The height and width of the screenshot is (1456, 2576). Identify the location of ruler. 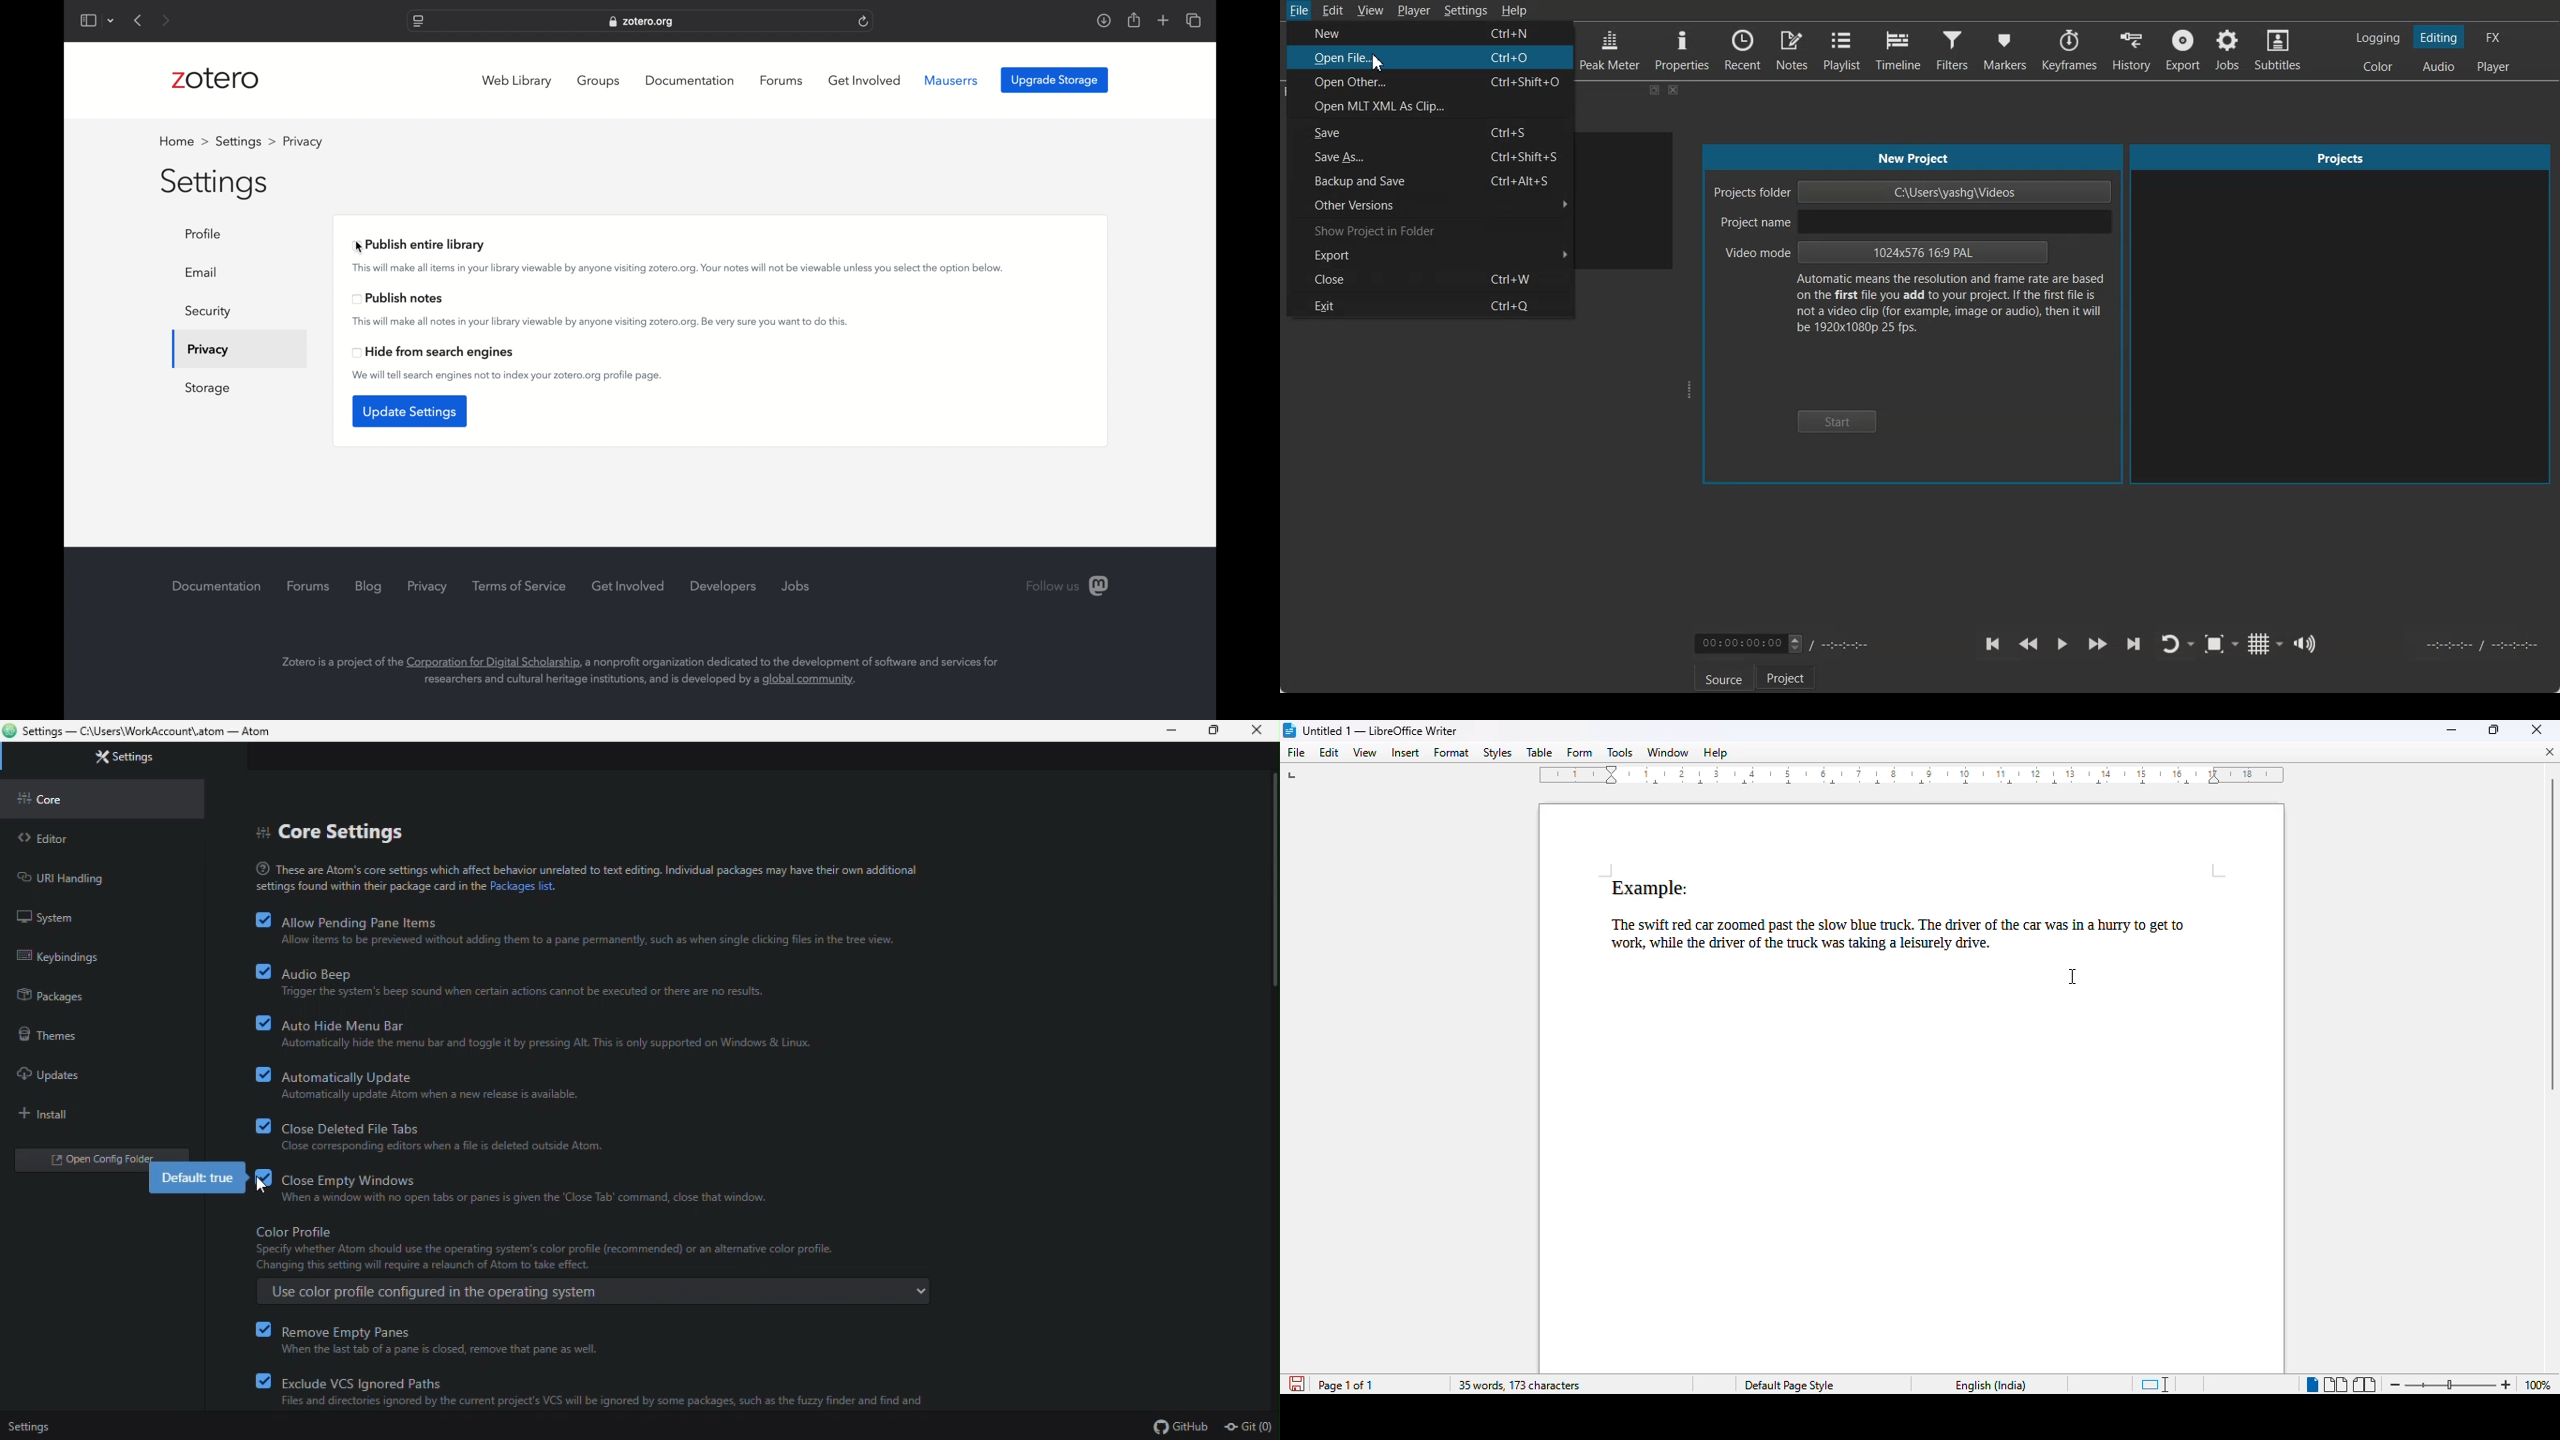
(1916, 778).